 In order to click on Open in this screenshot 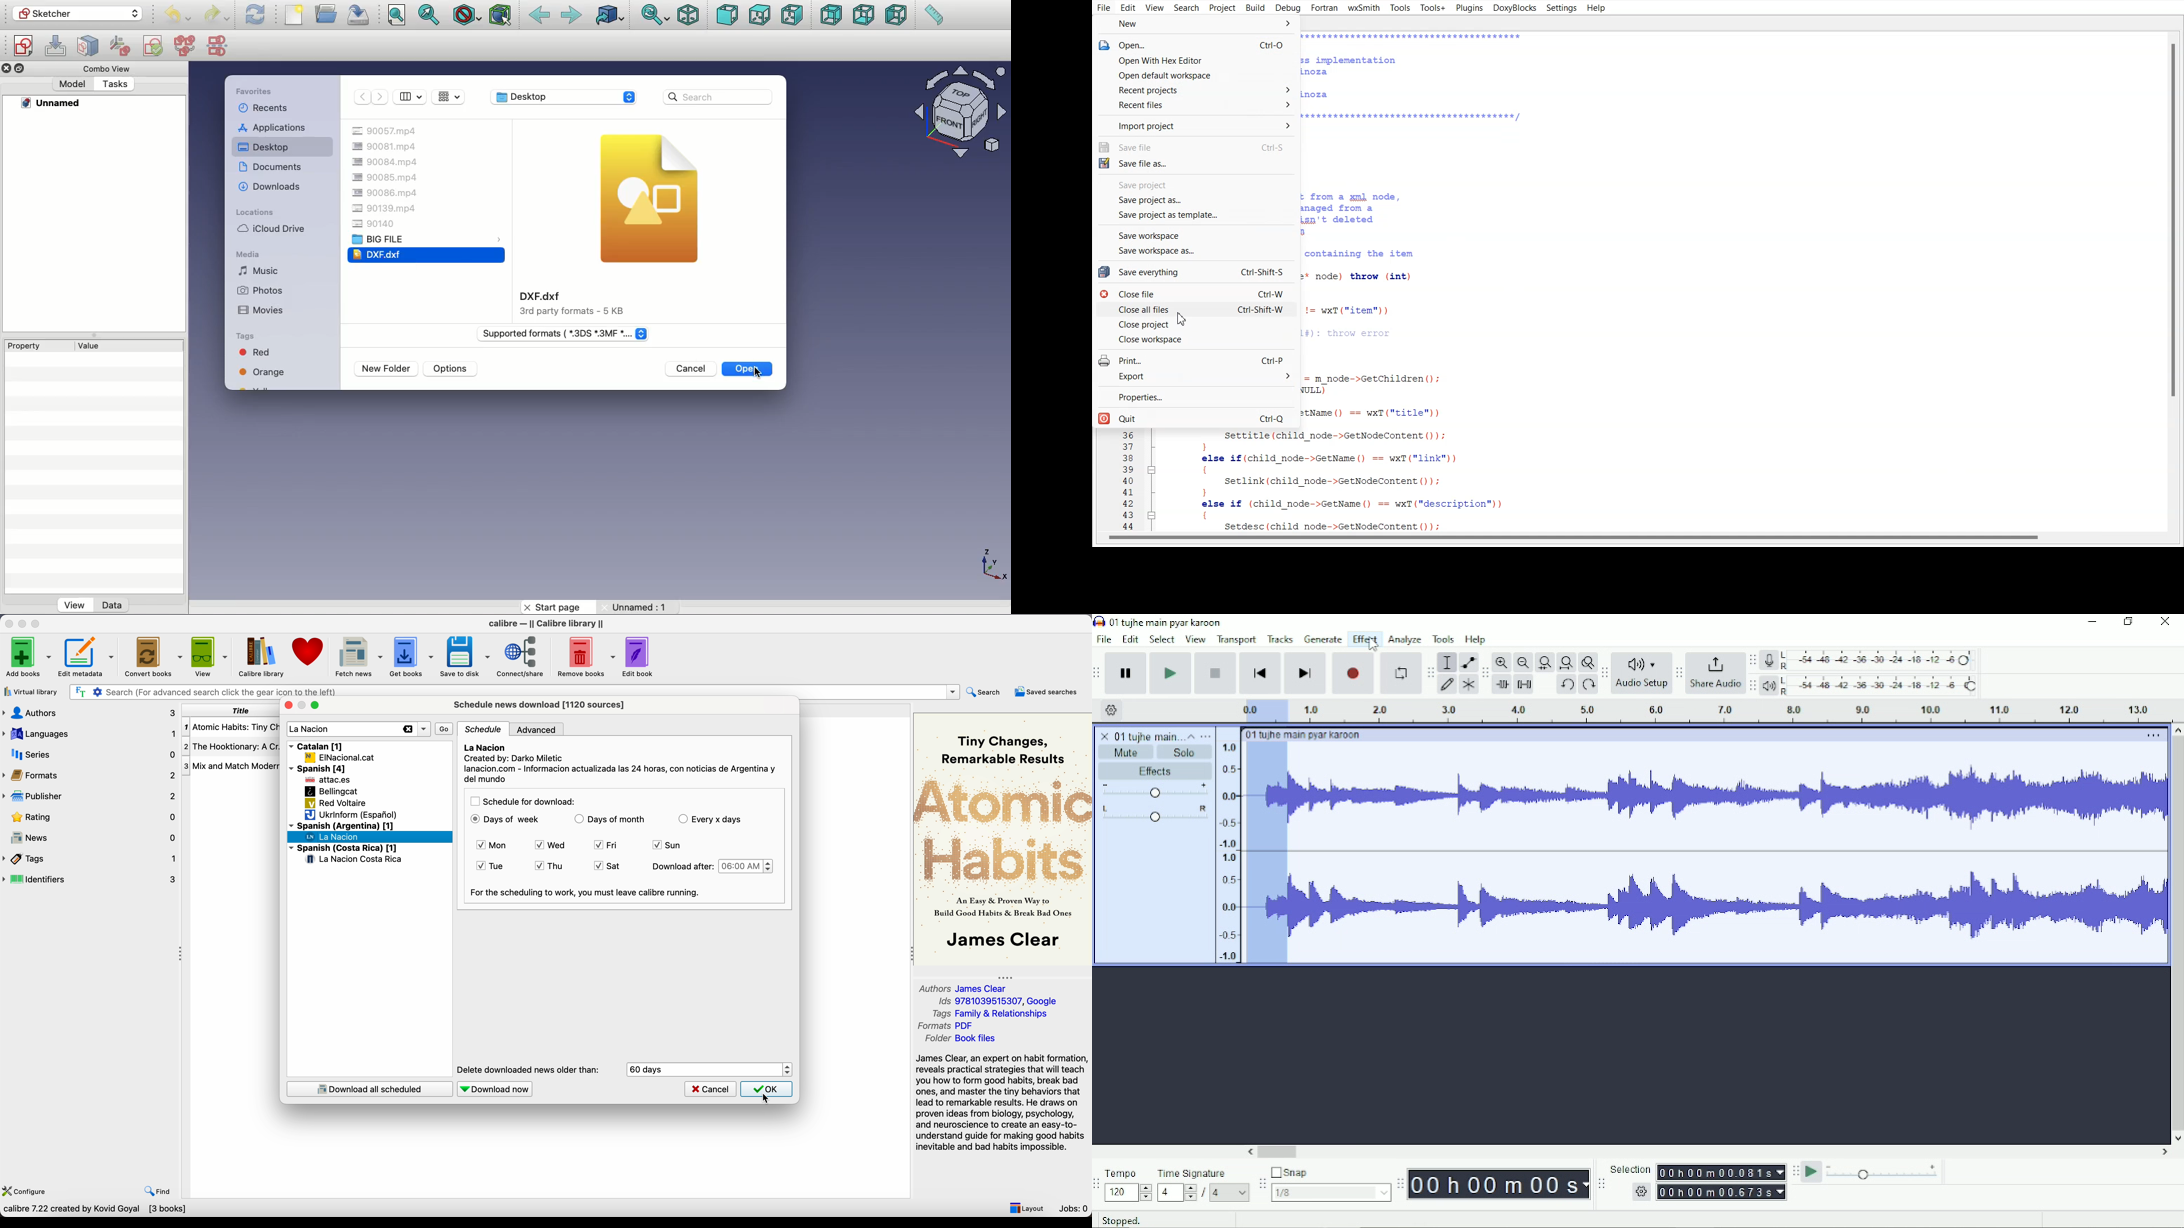, I will do `click(328, 13)`.